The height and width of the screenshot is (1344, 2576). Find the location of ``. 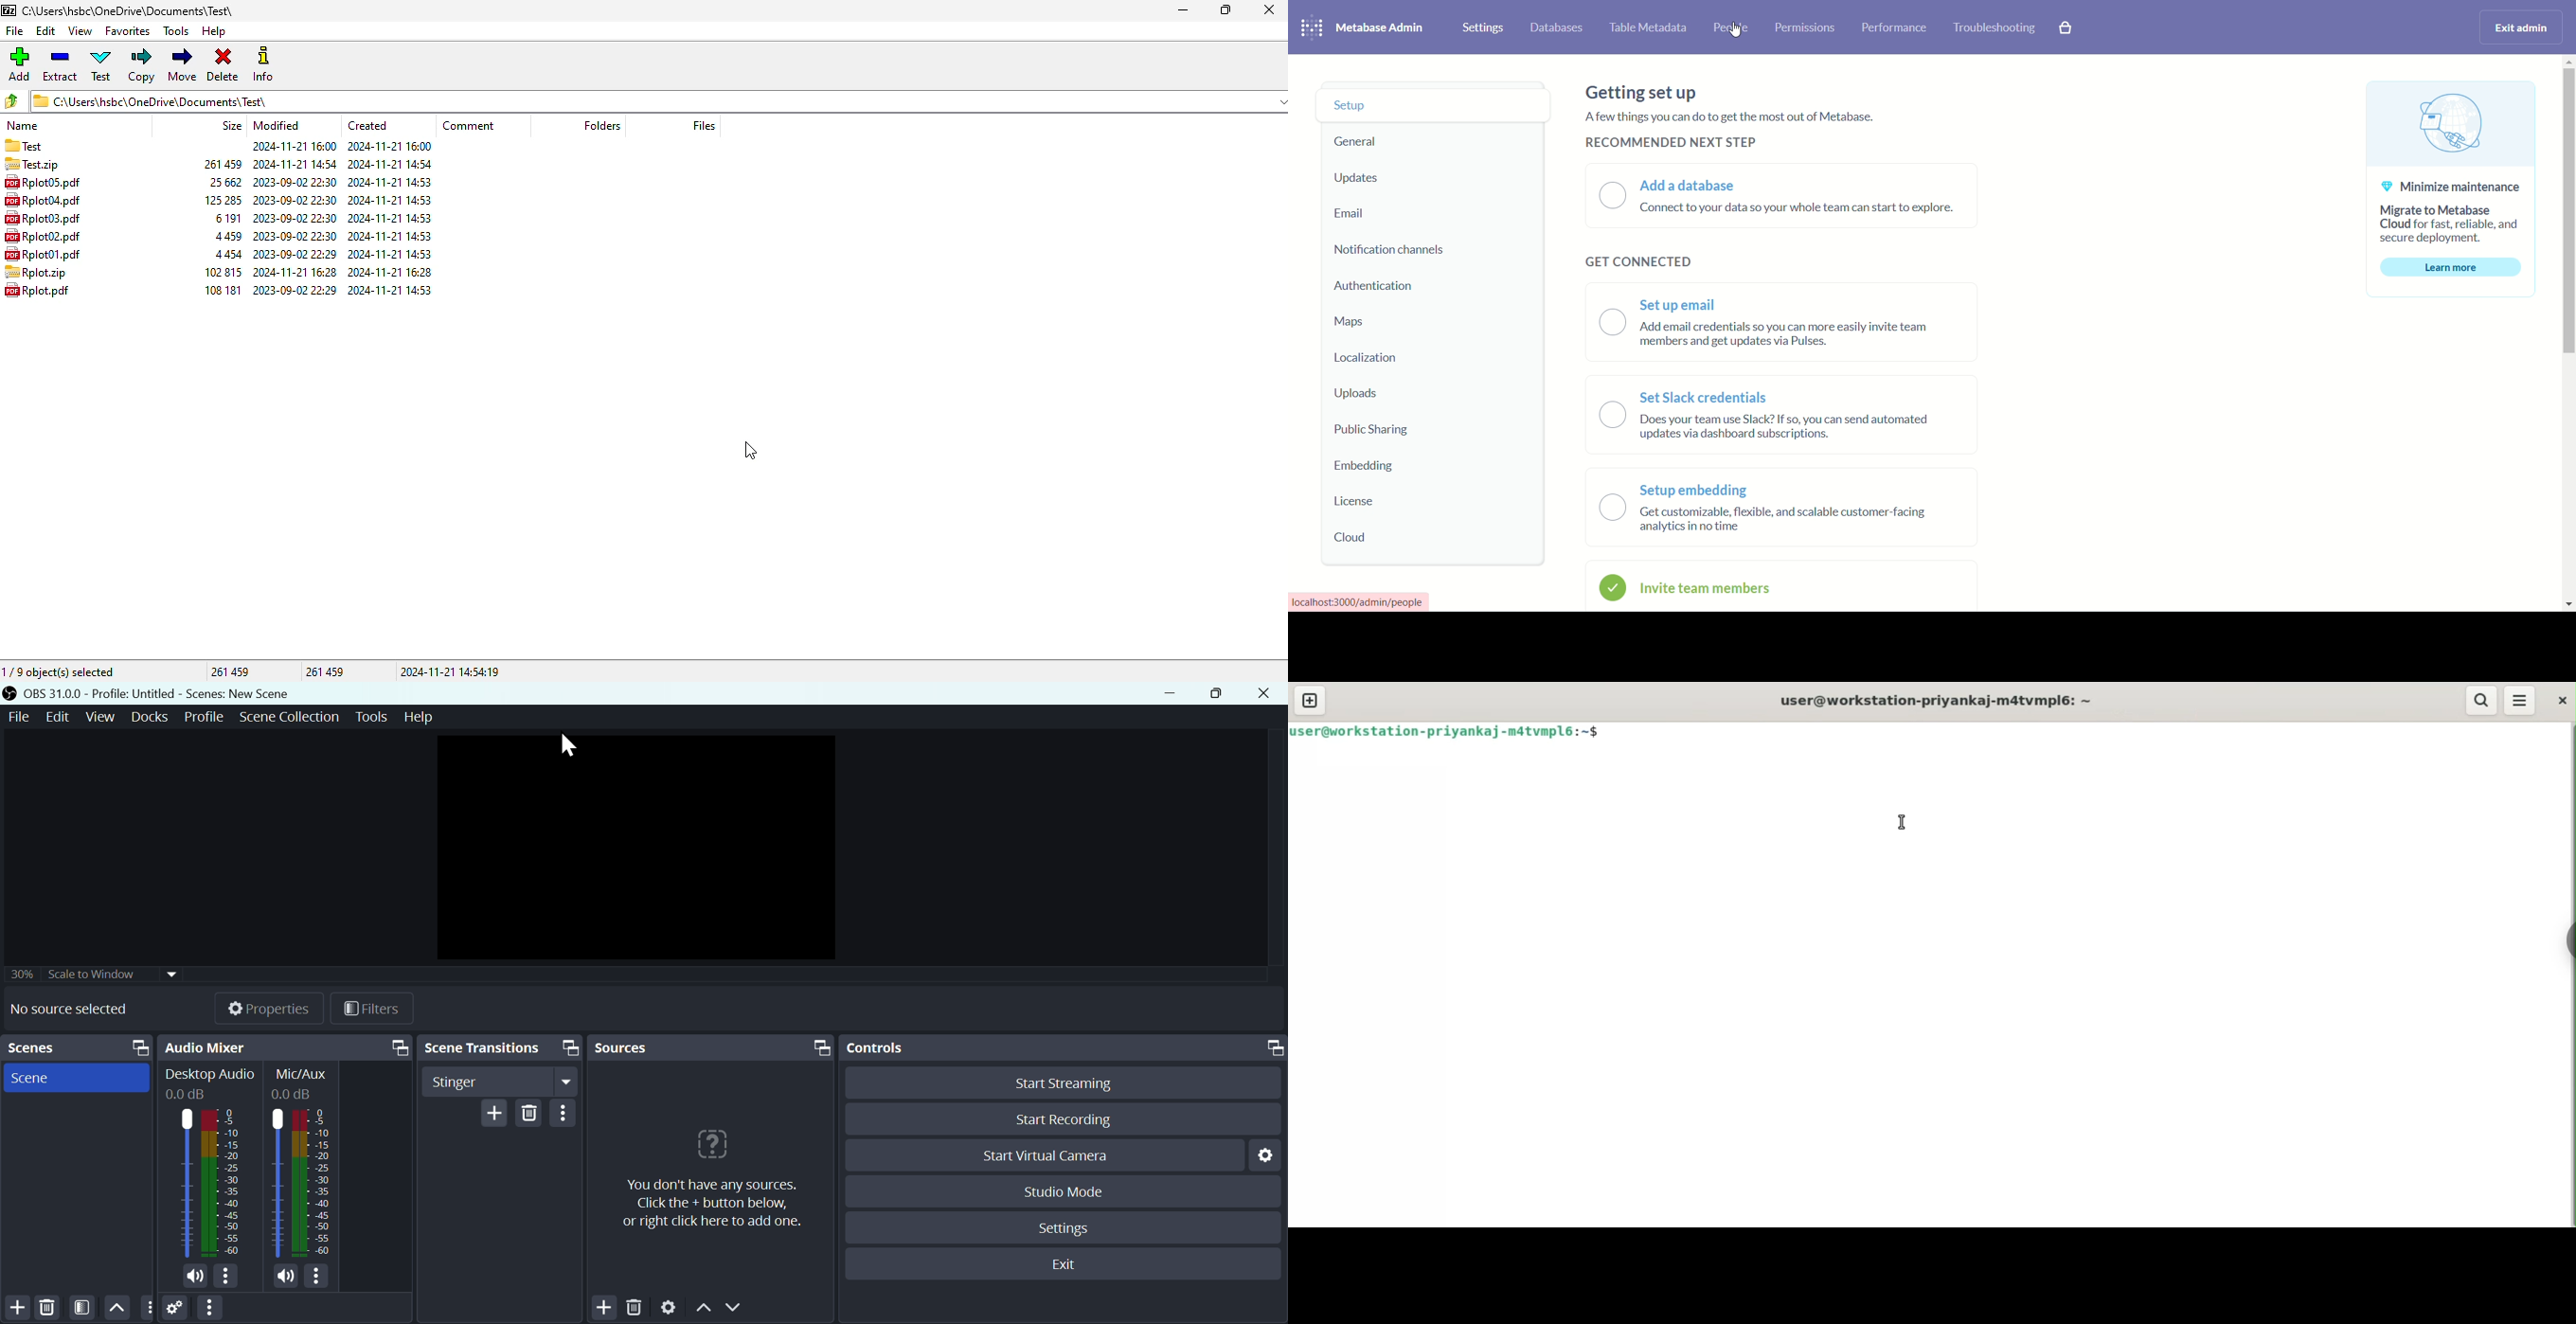

 is located at coordinates (103, 716).